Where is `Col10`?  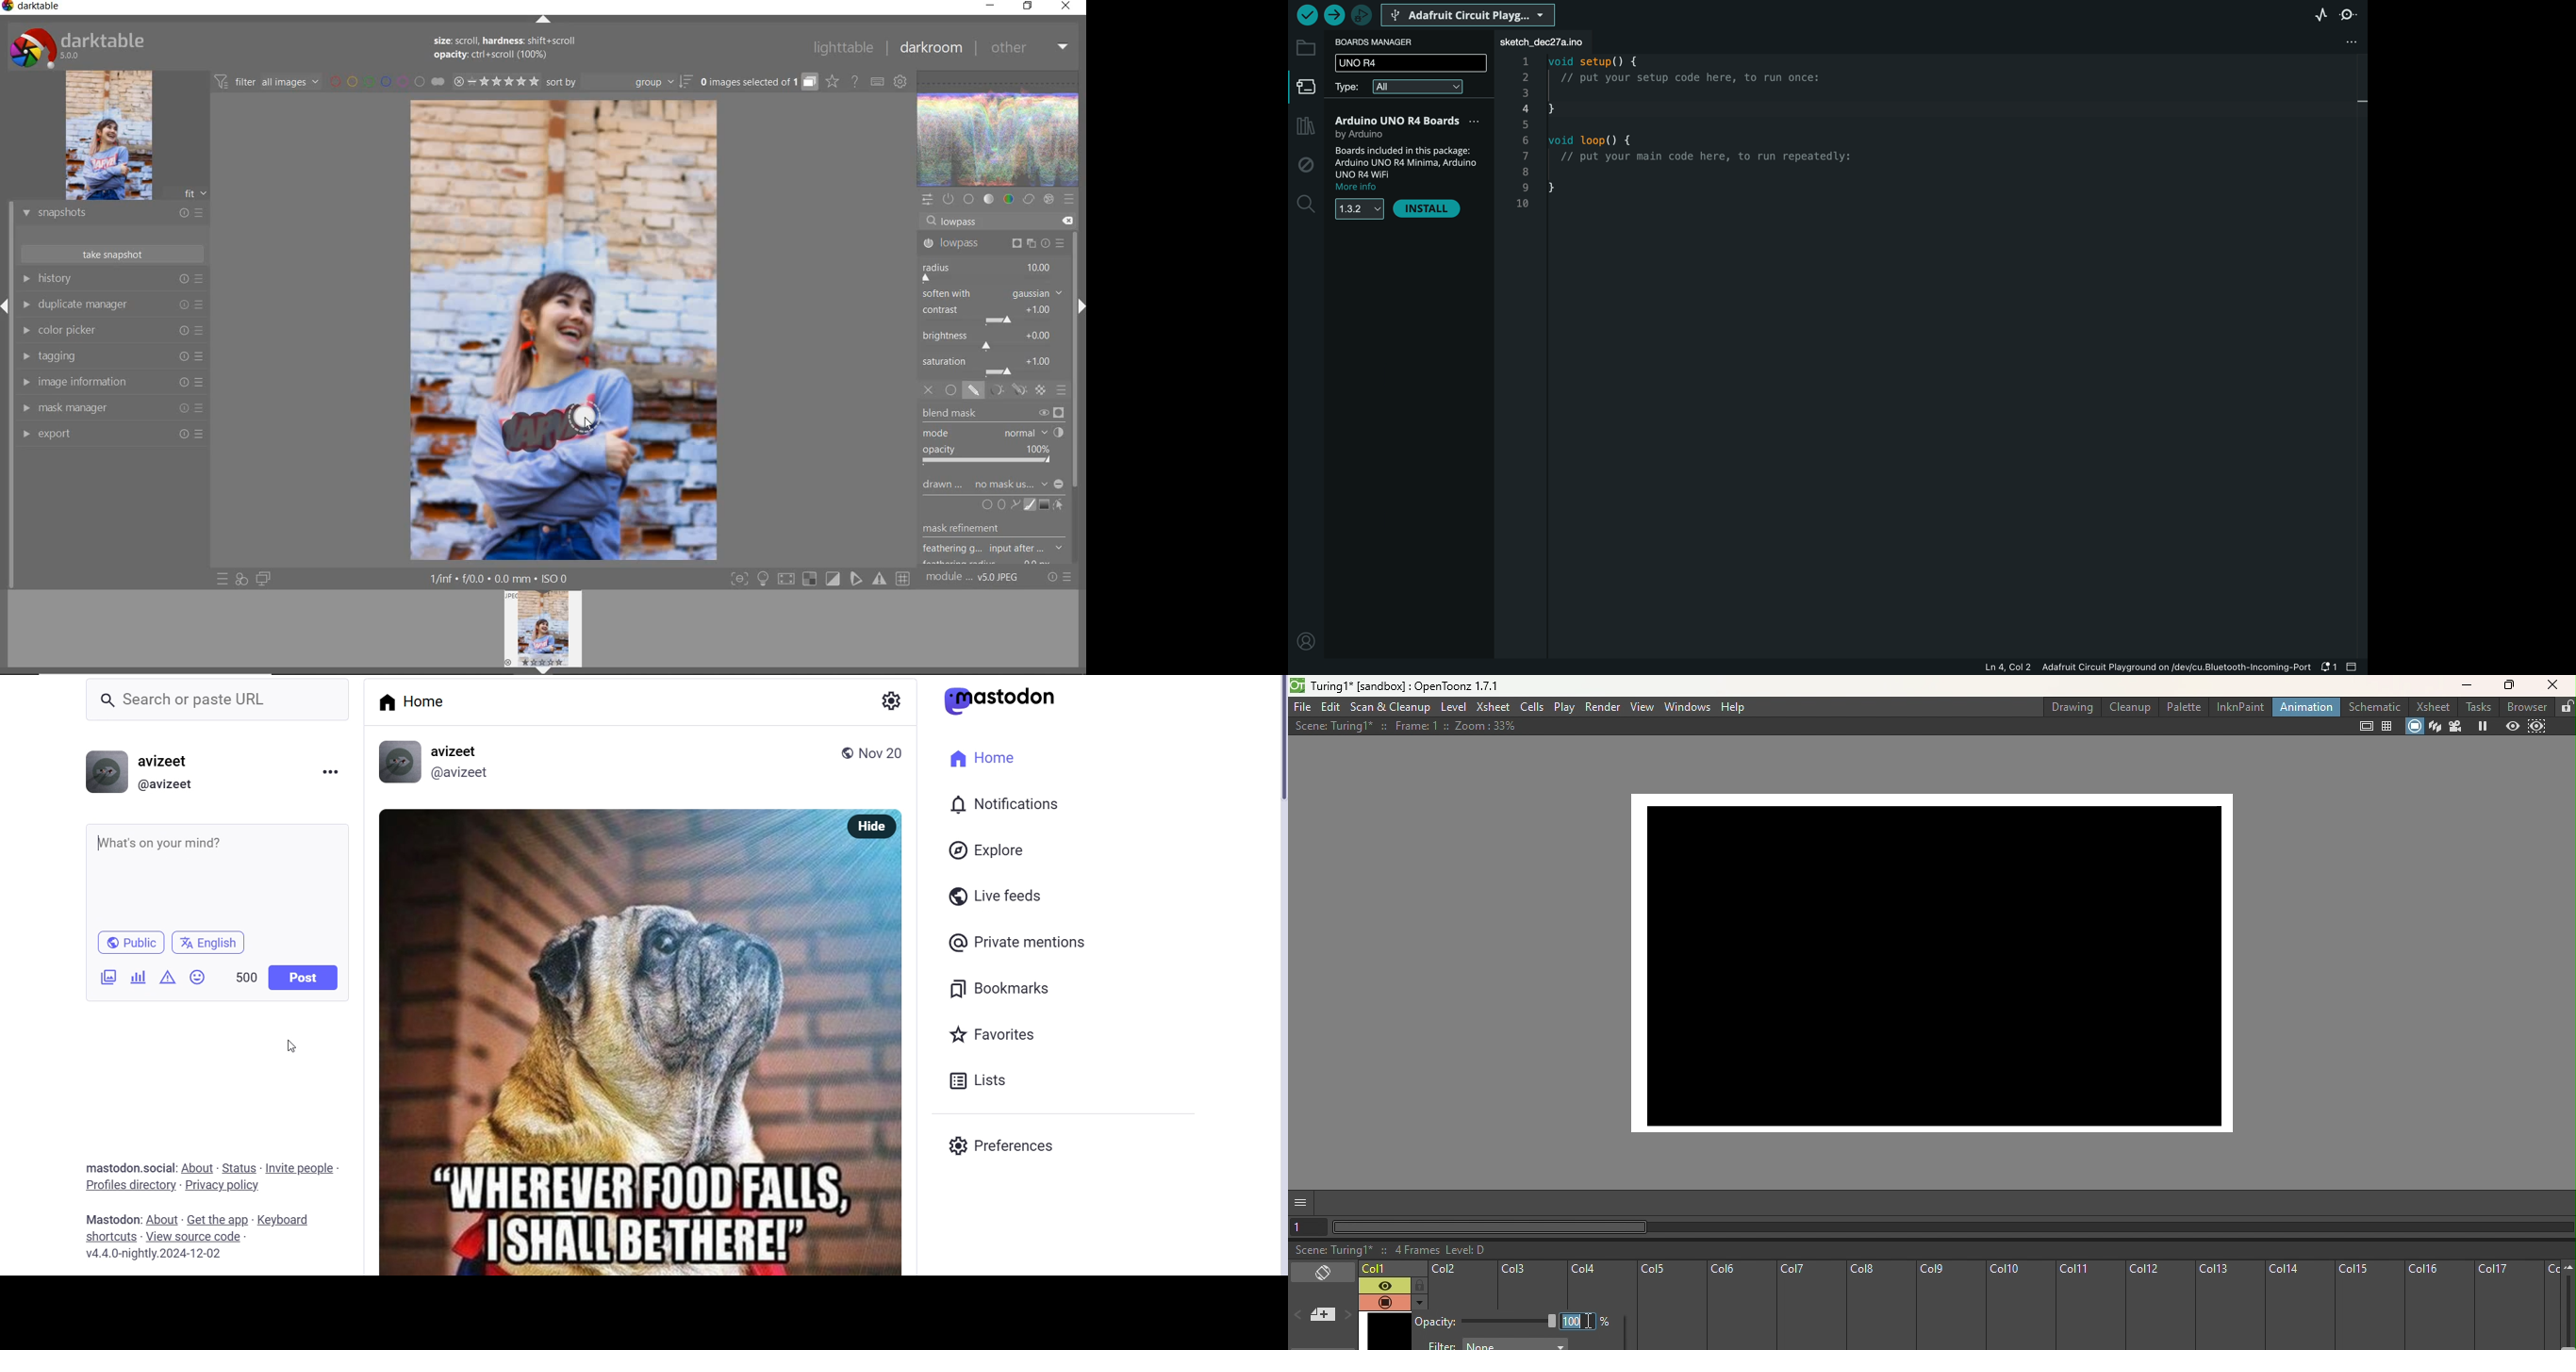
Col10 is located at coordinates (2019, 1307).